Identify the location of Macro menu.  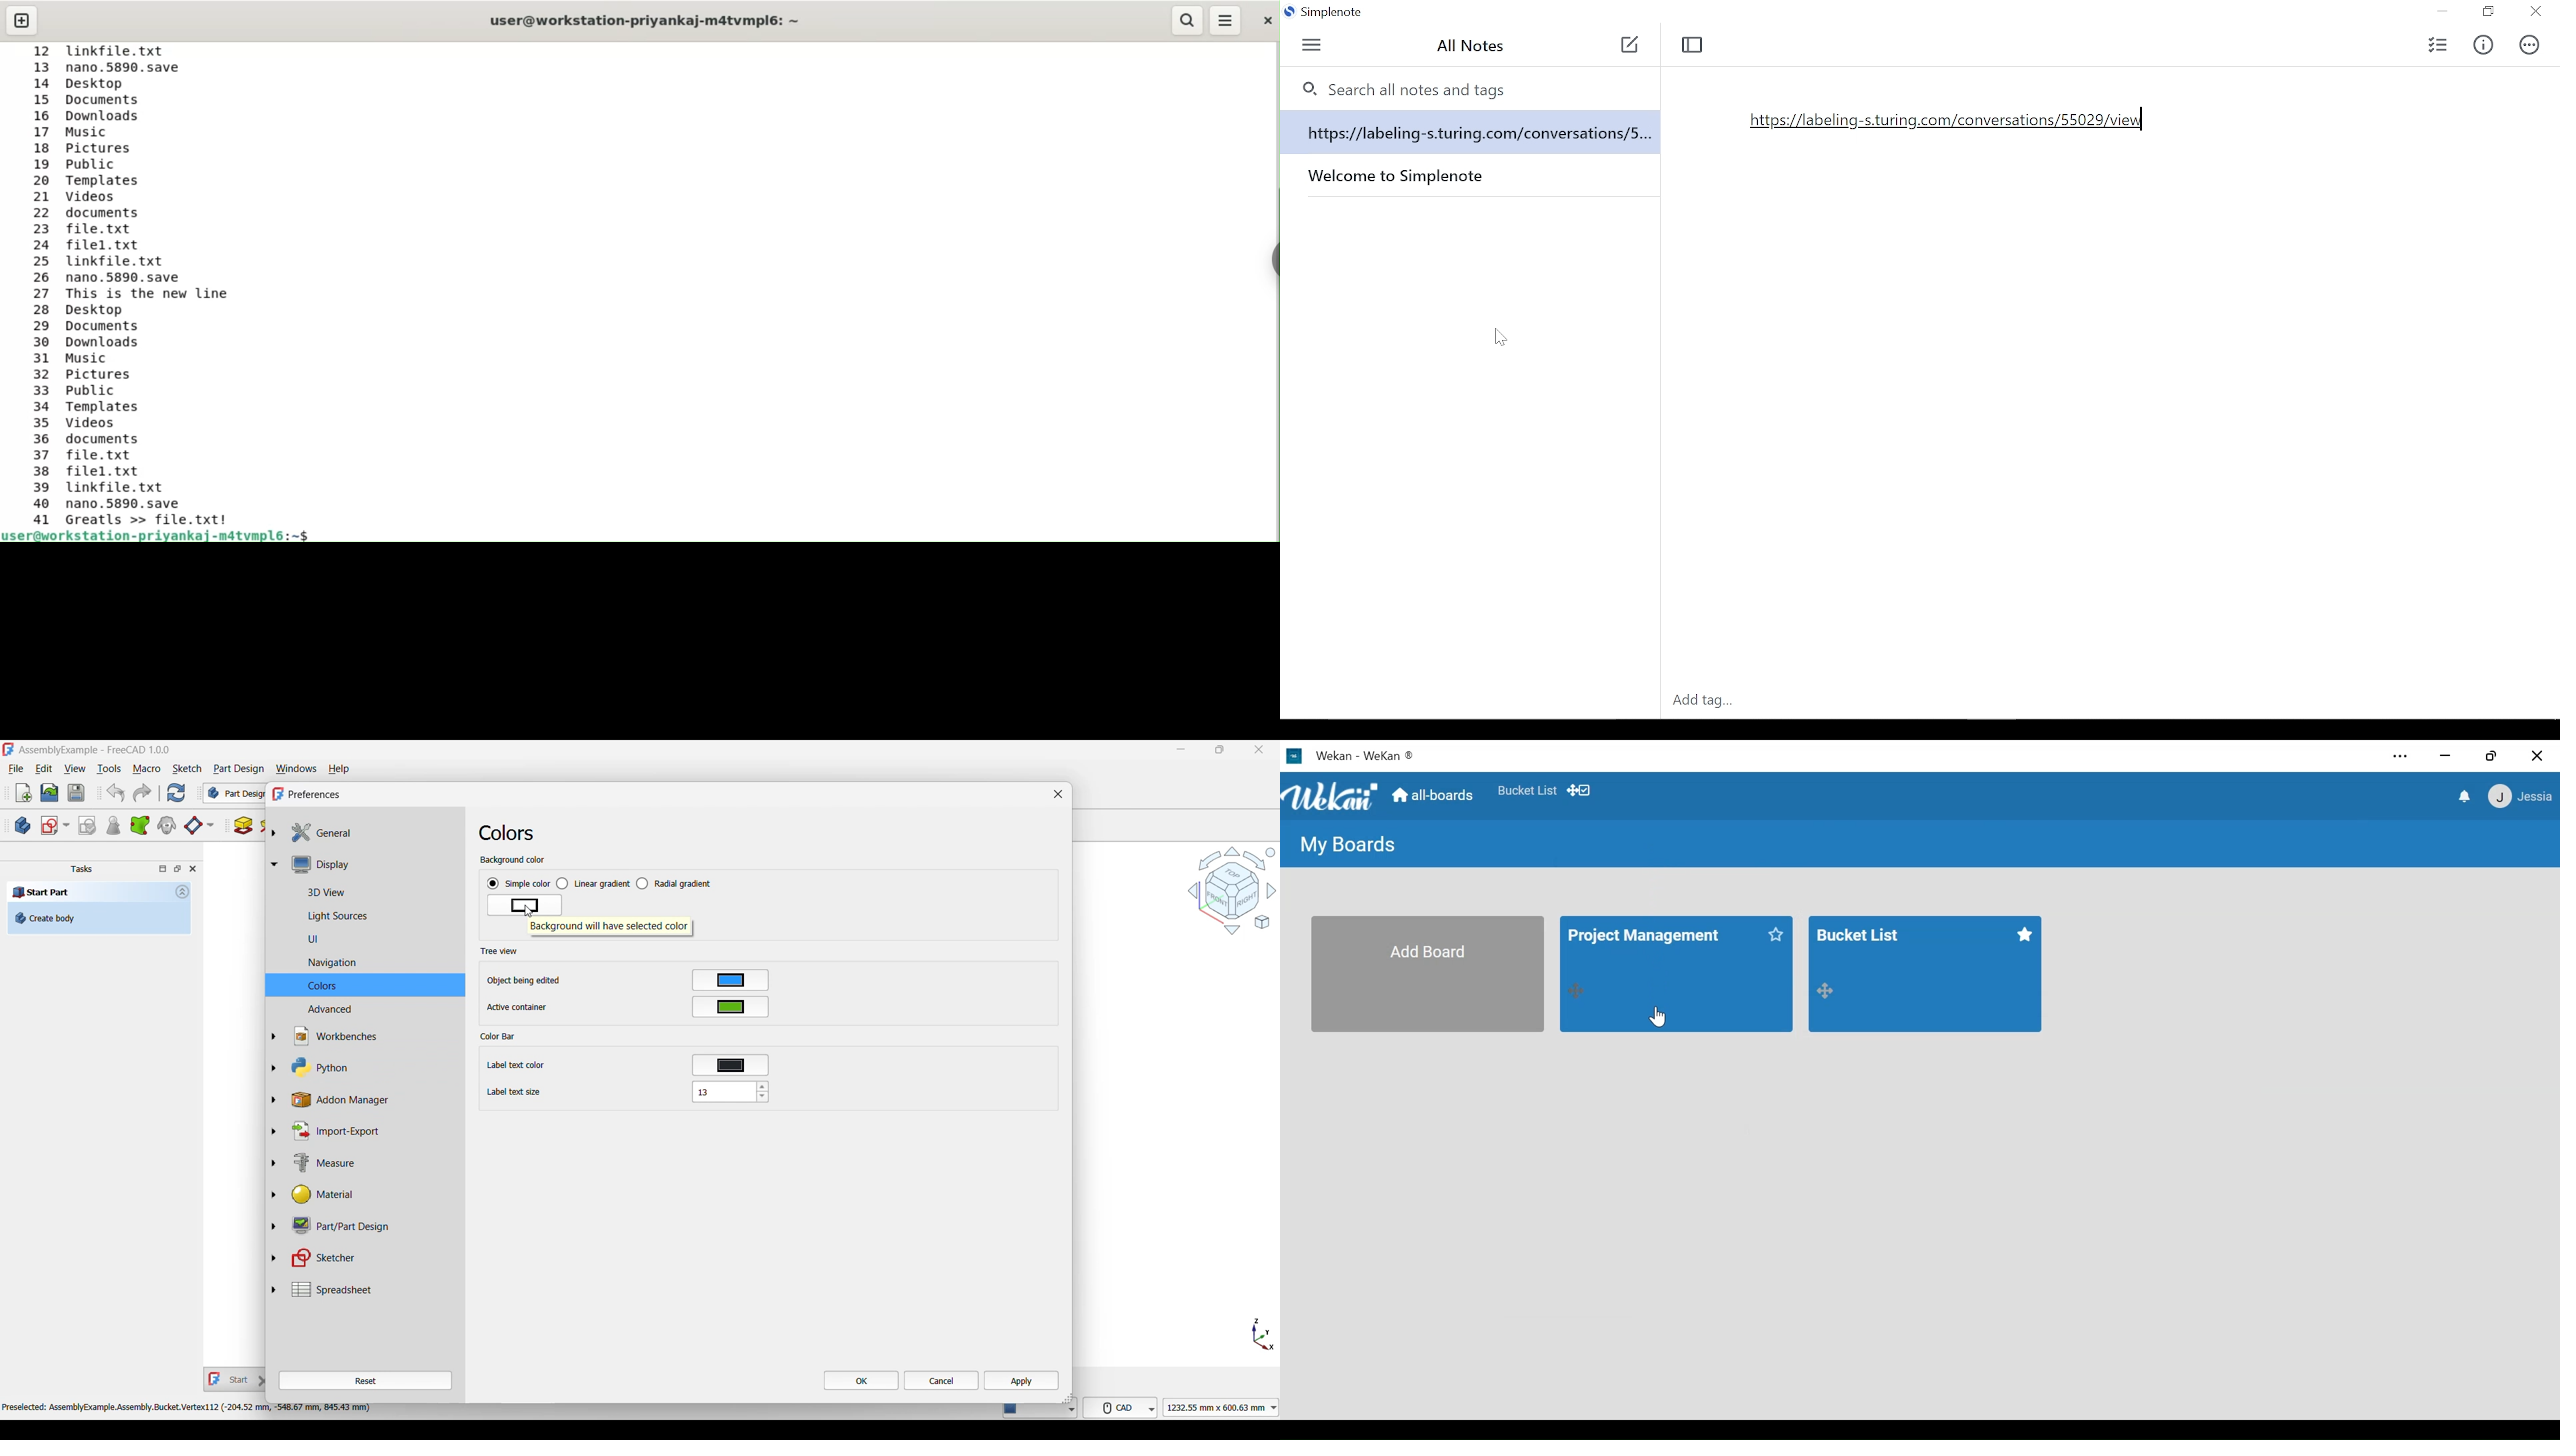
(147, 769).